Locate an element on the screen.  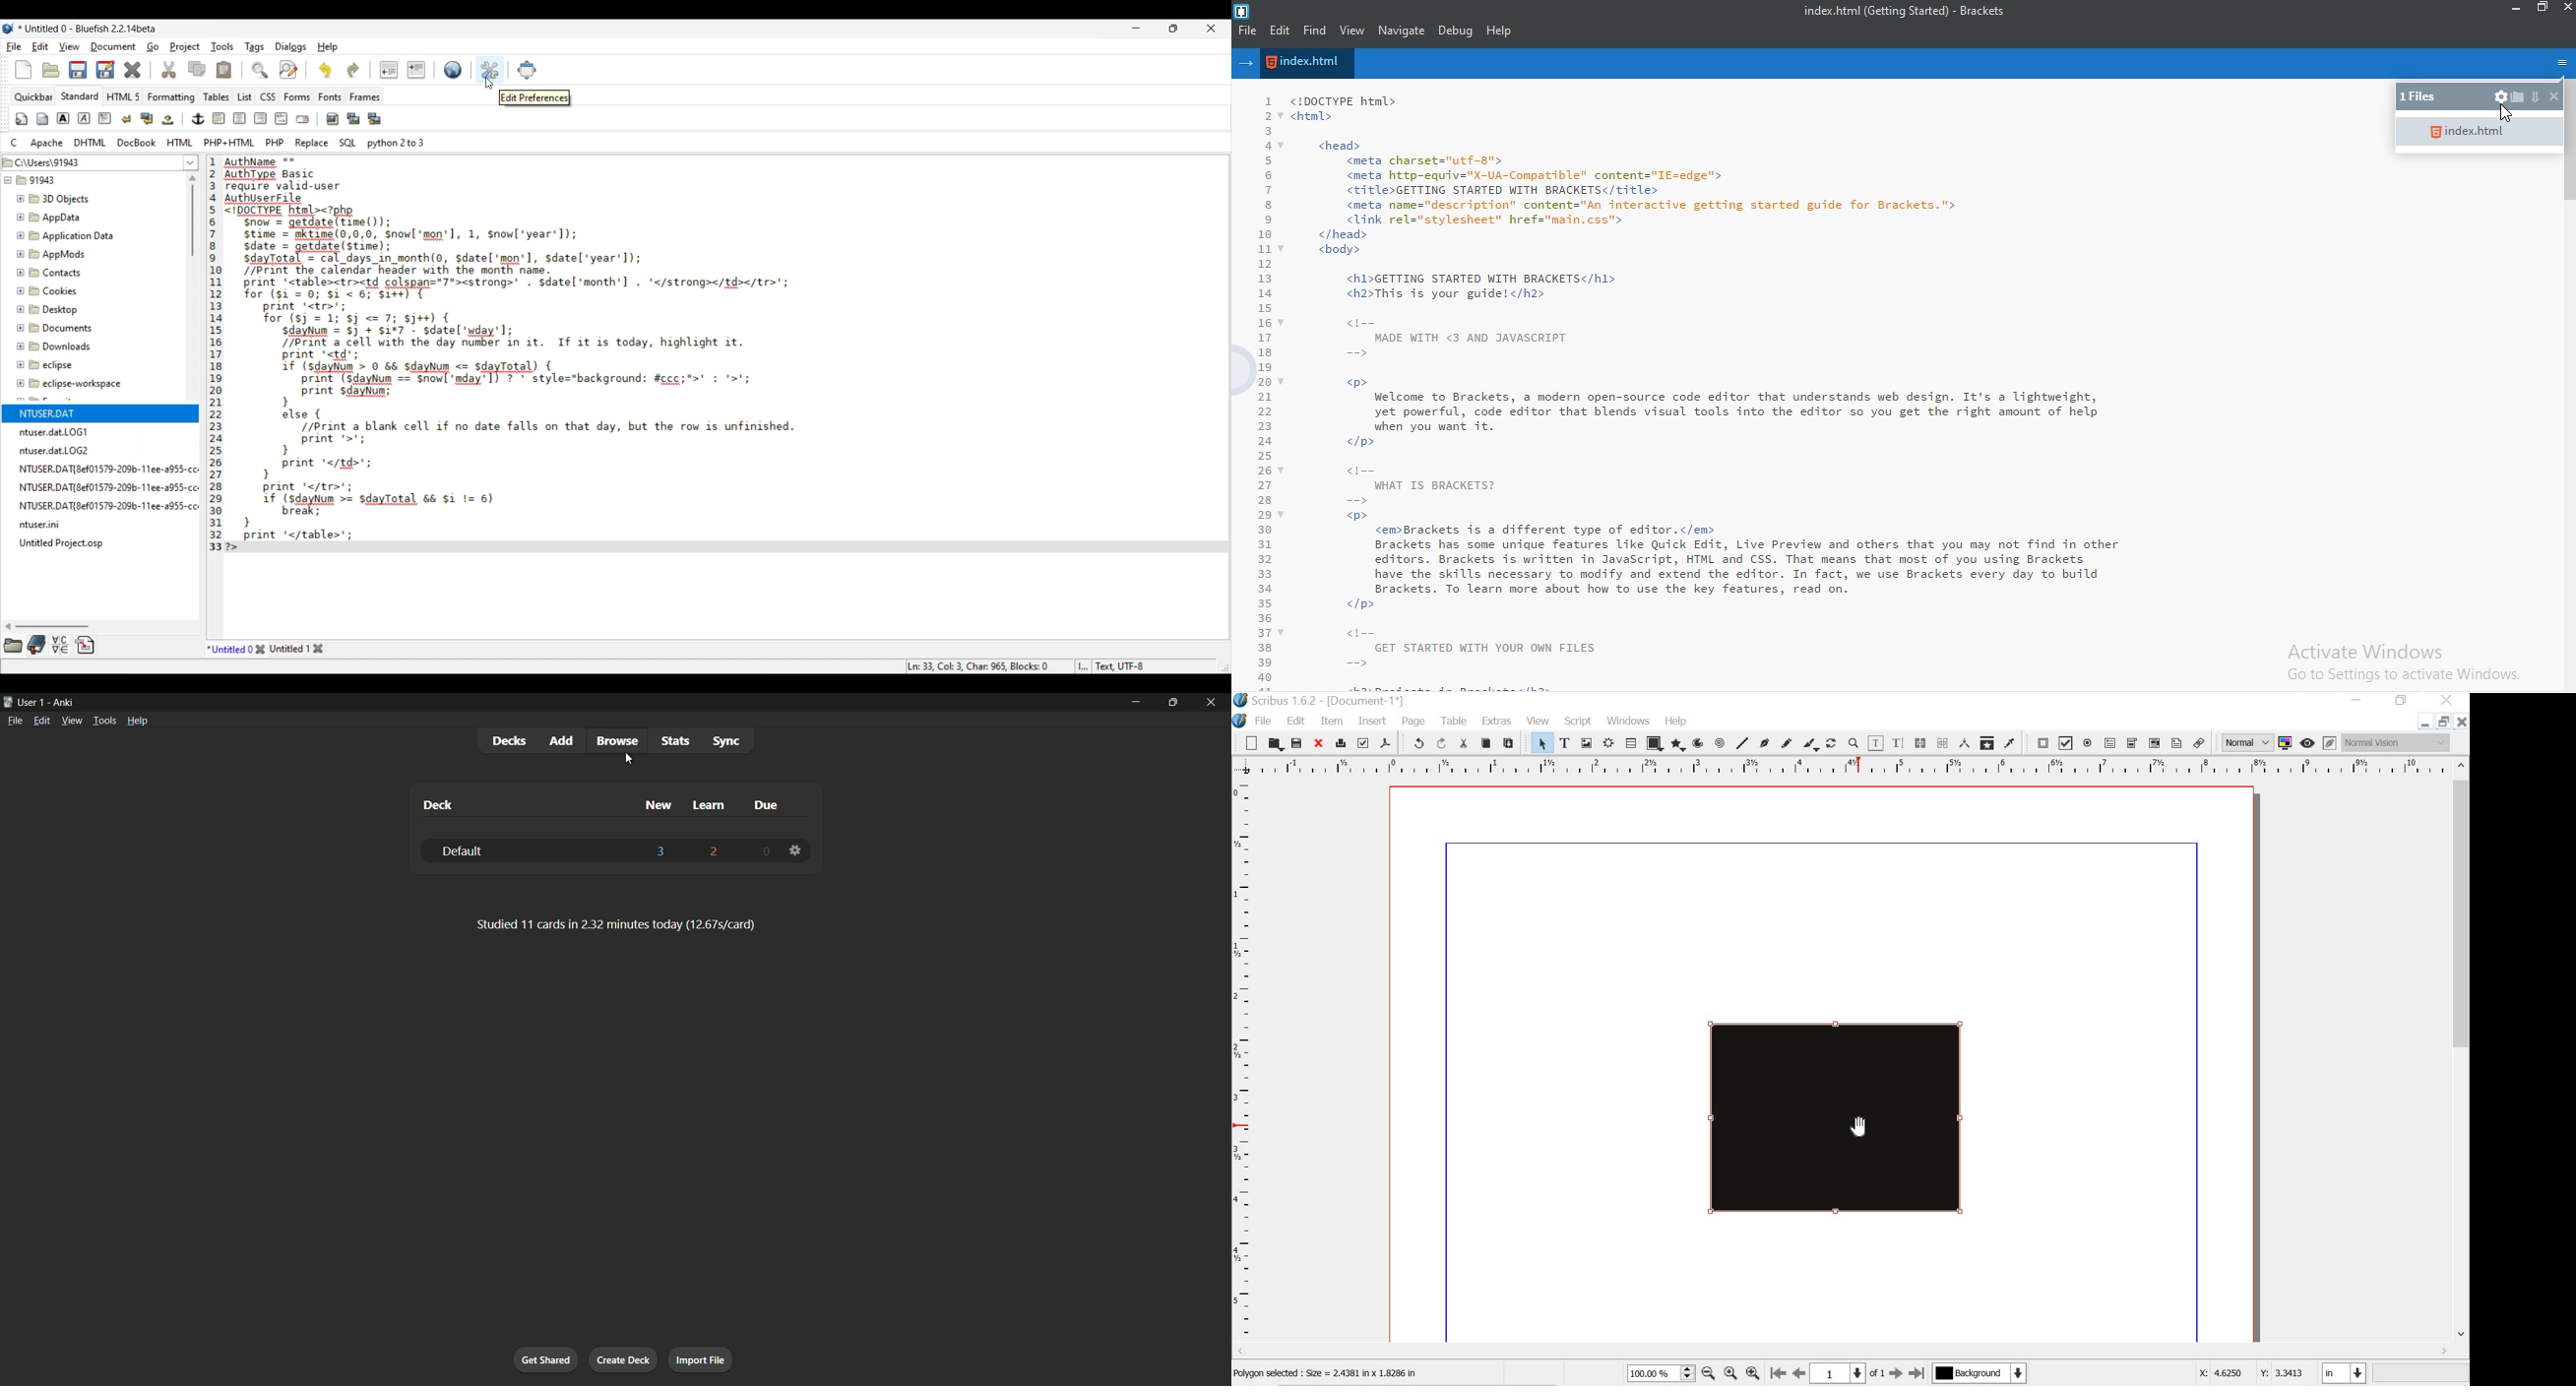
close is located at coordinates (2448, 701).